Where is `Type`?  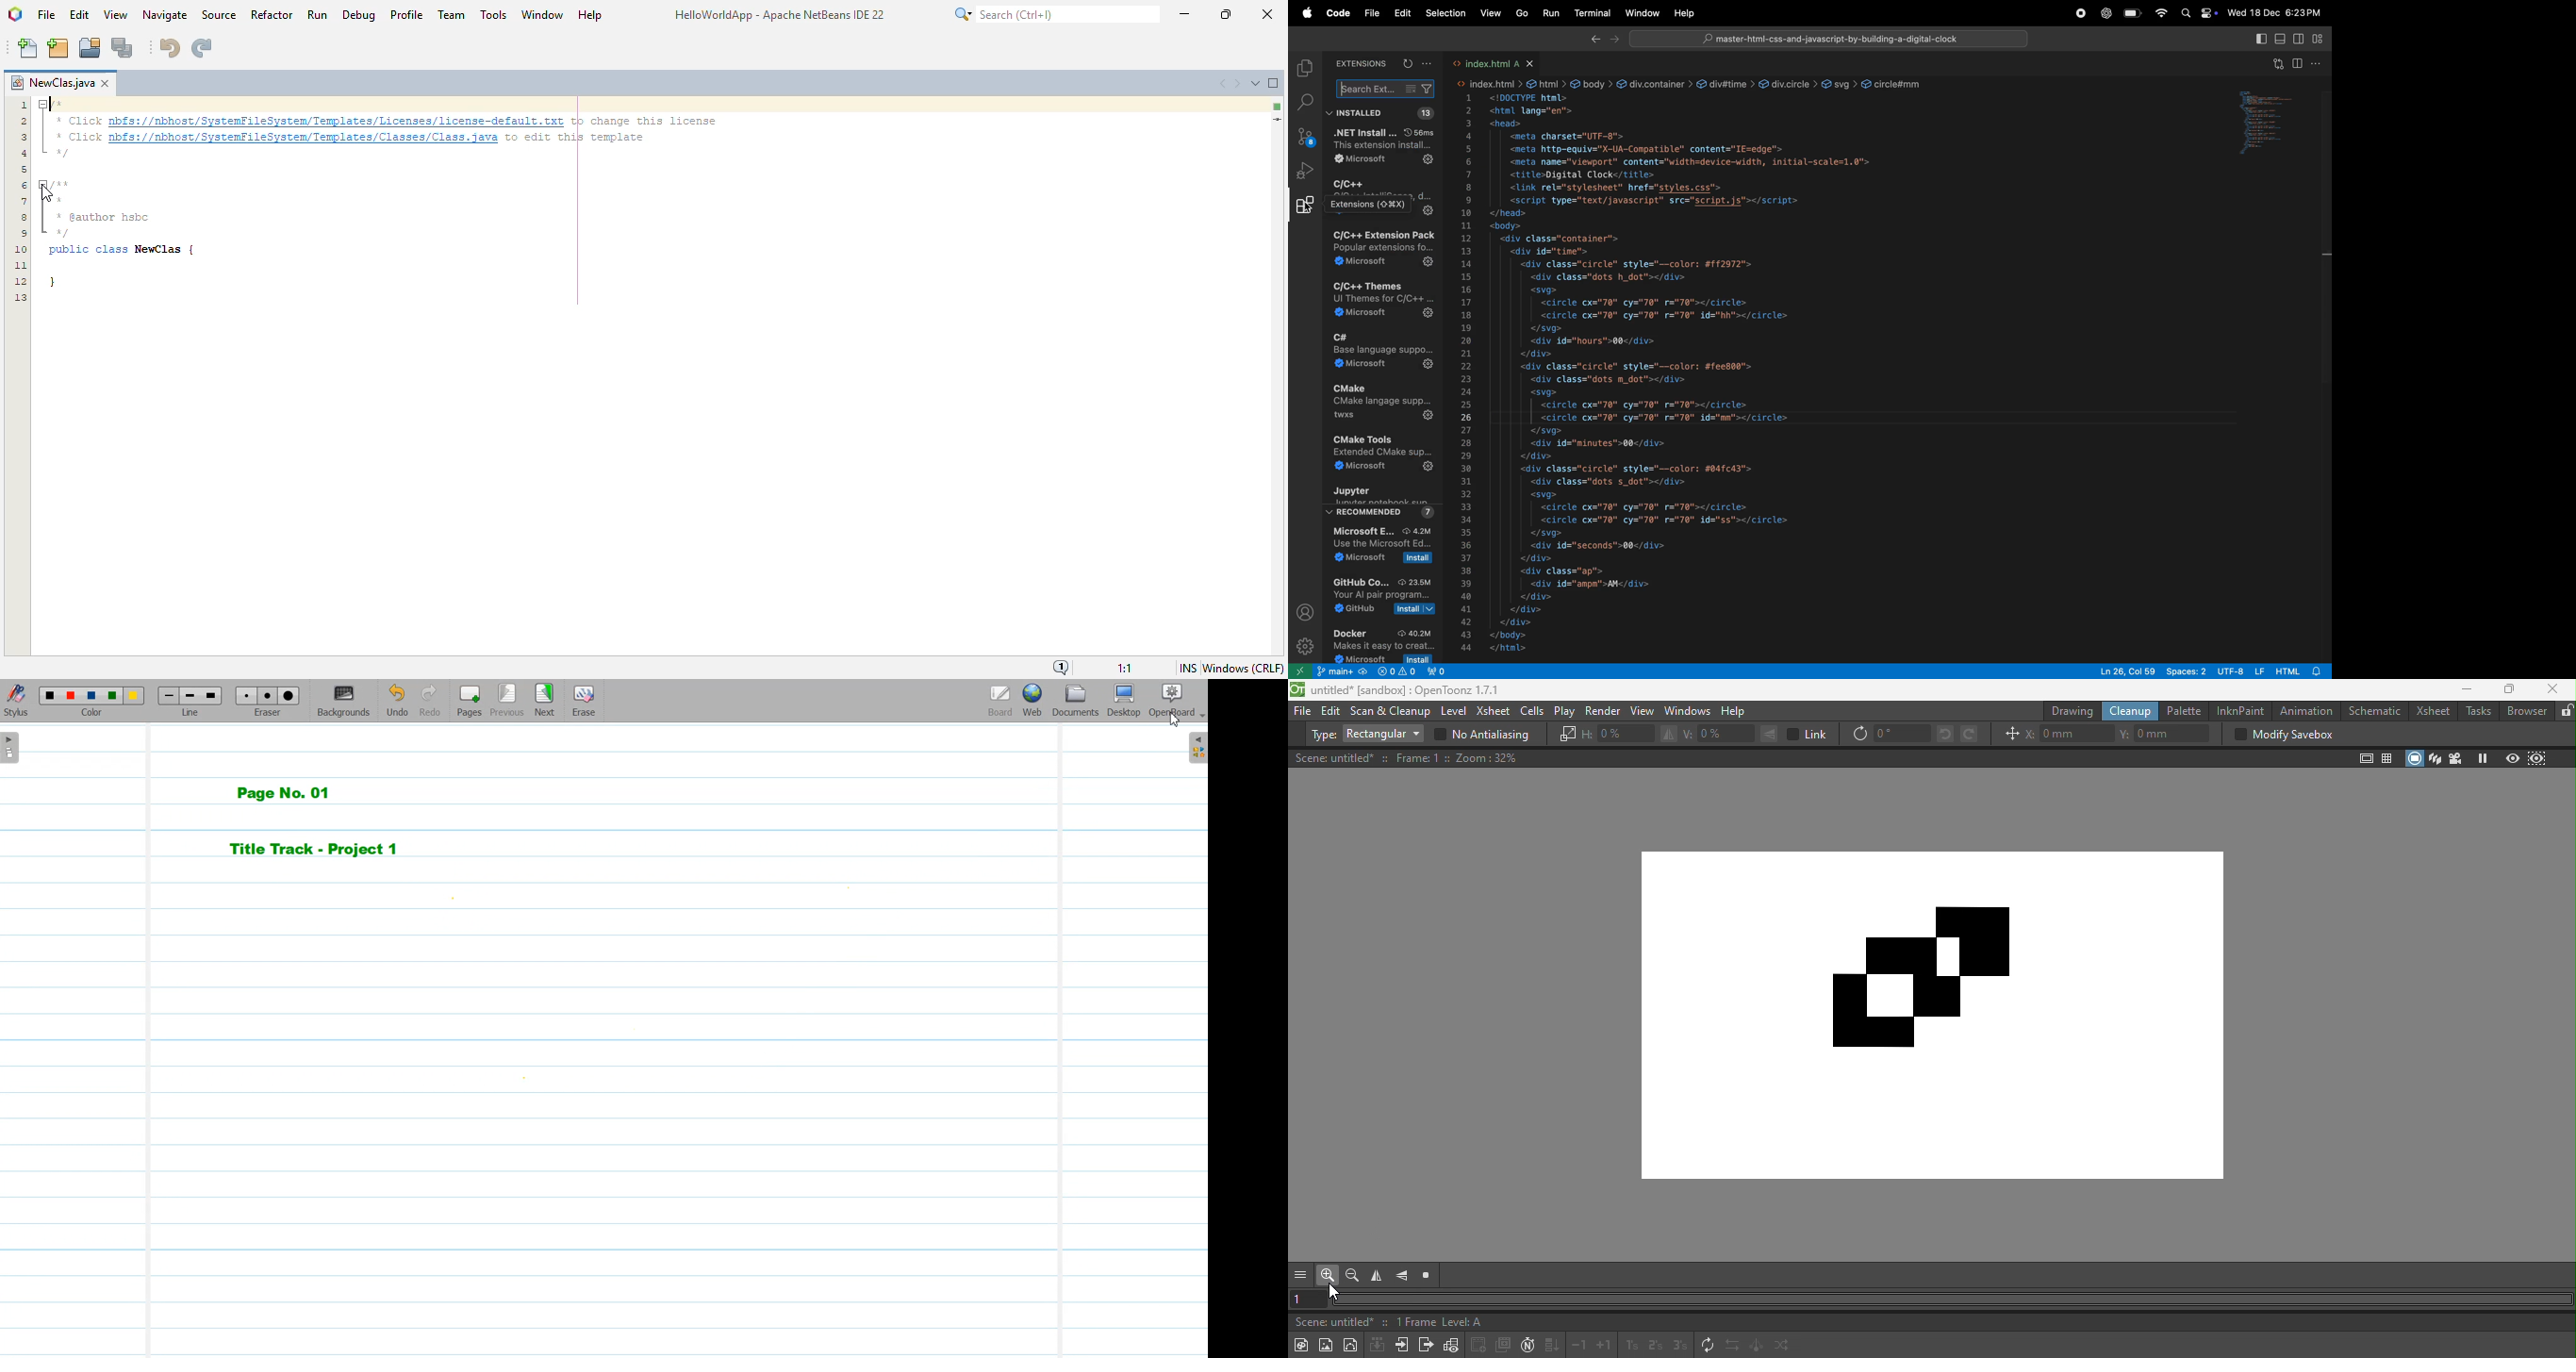 Type is located at coordinates (1364, 735).